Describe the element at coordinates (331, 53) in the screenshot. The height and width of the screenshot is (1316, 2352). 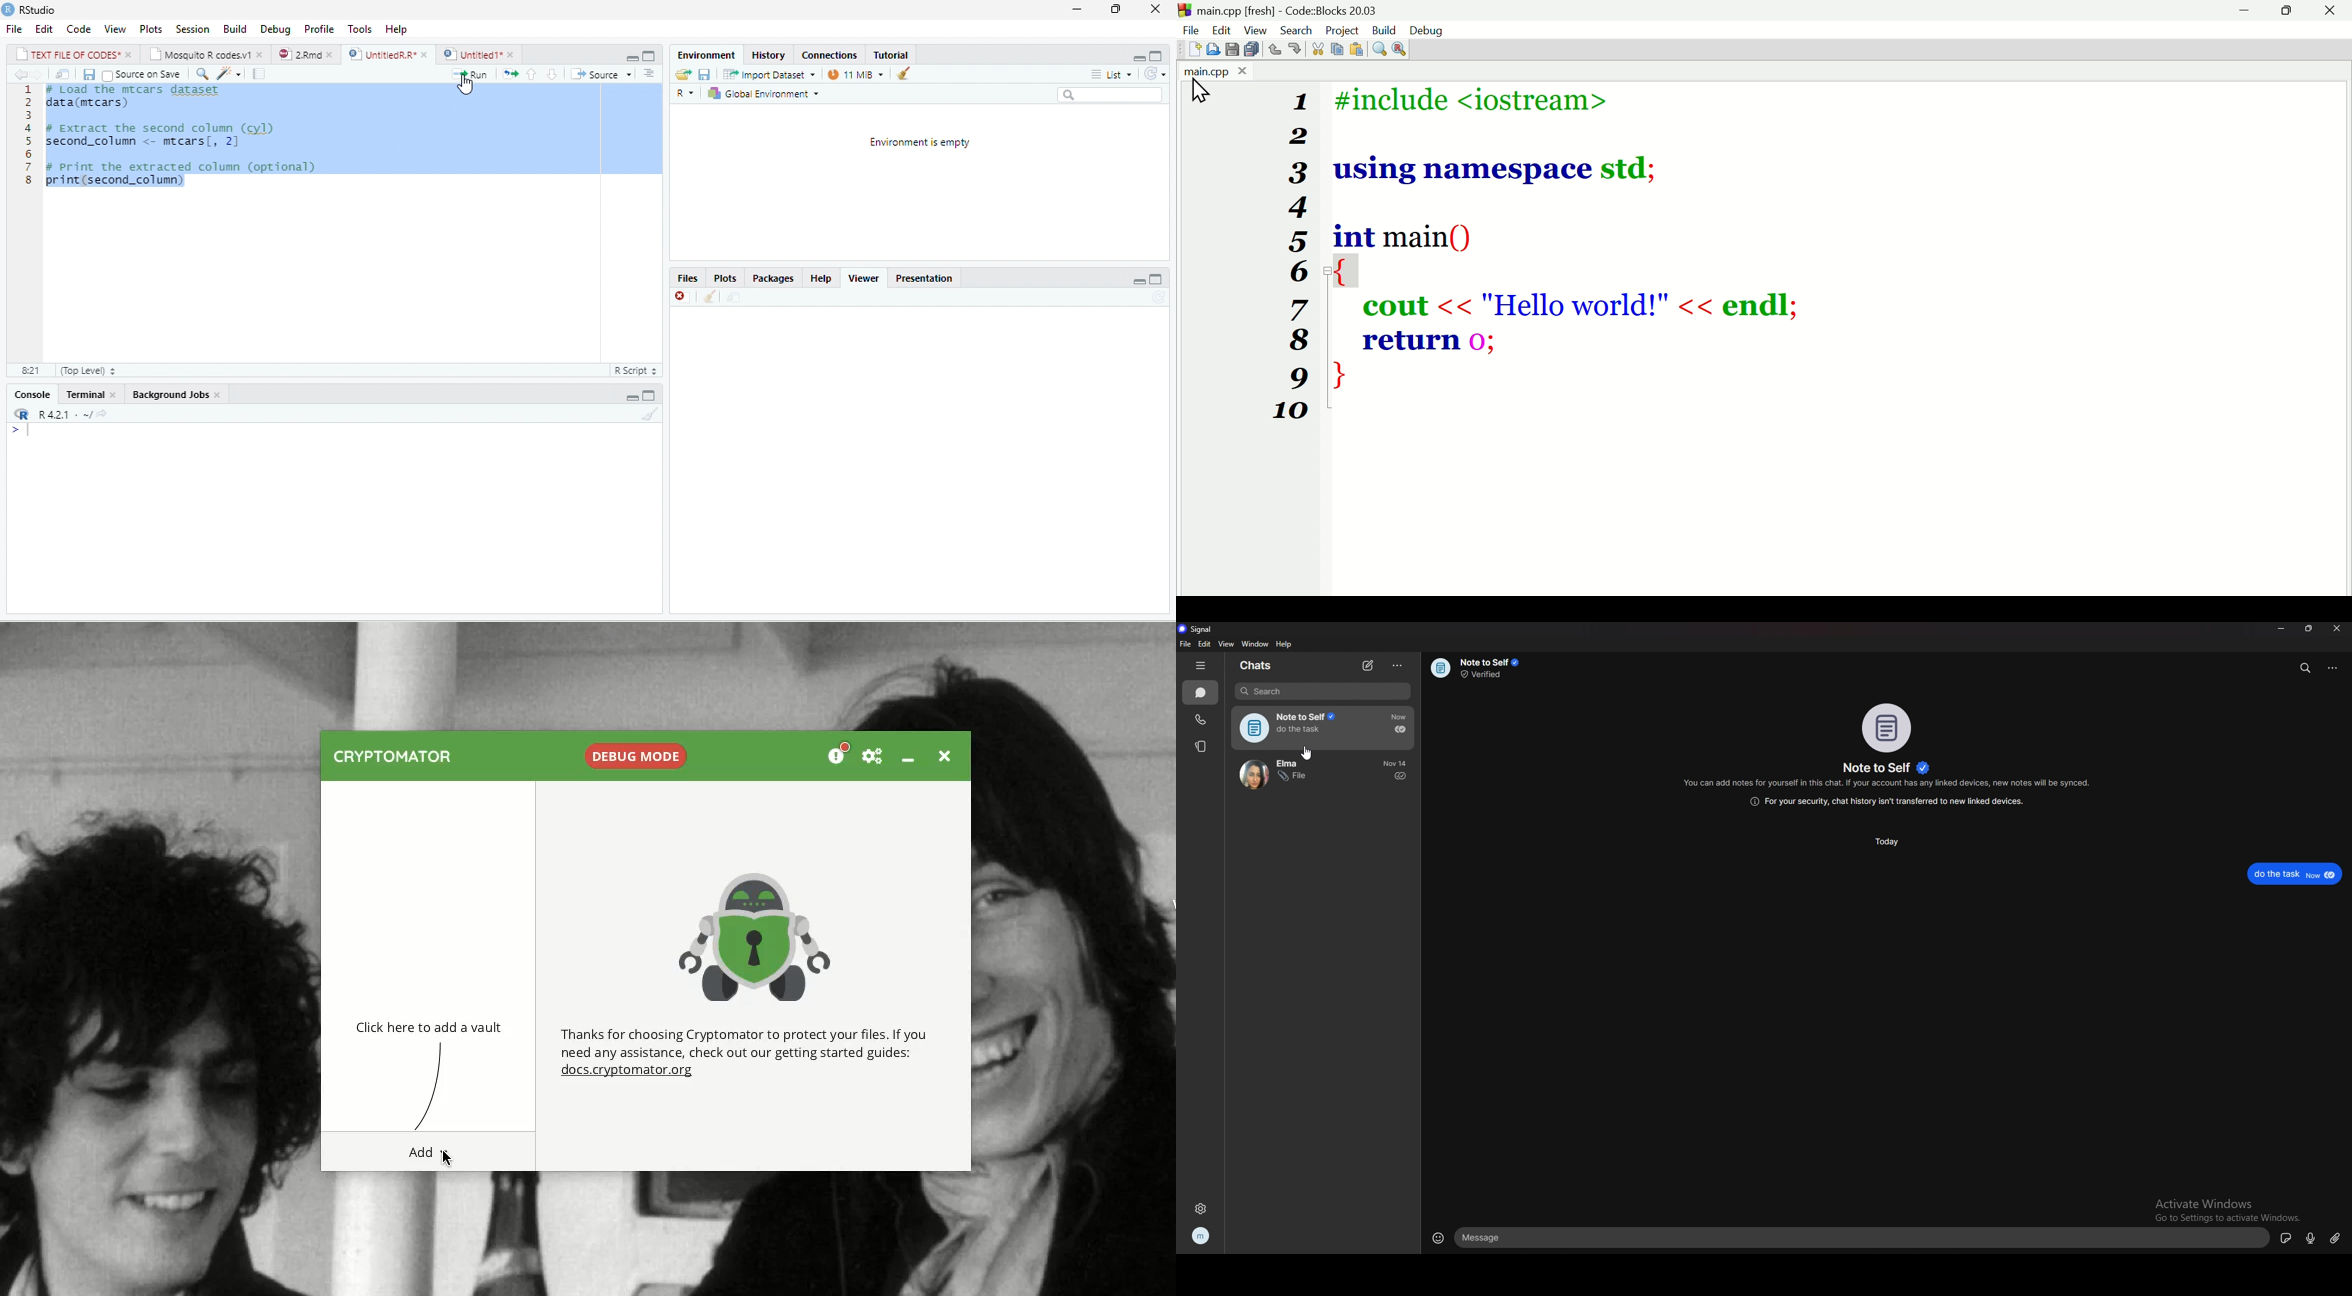
I see `close` at that location.